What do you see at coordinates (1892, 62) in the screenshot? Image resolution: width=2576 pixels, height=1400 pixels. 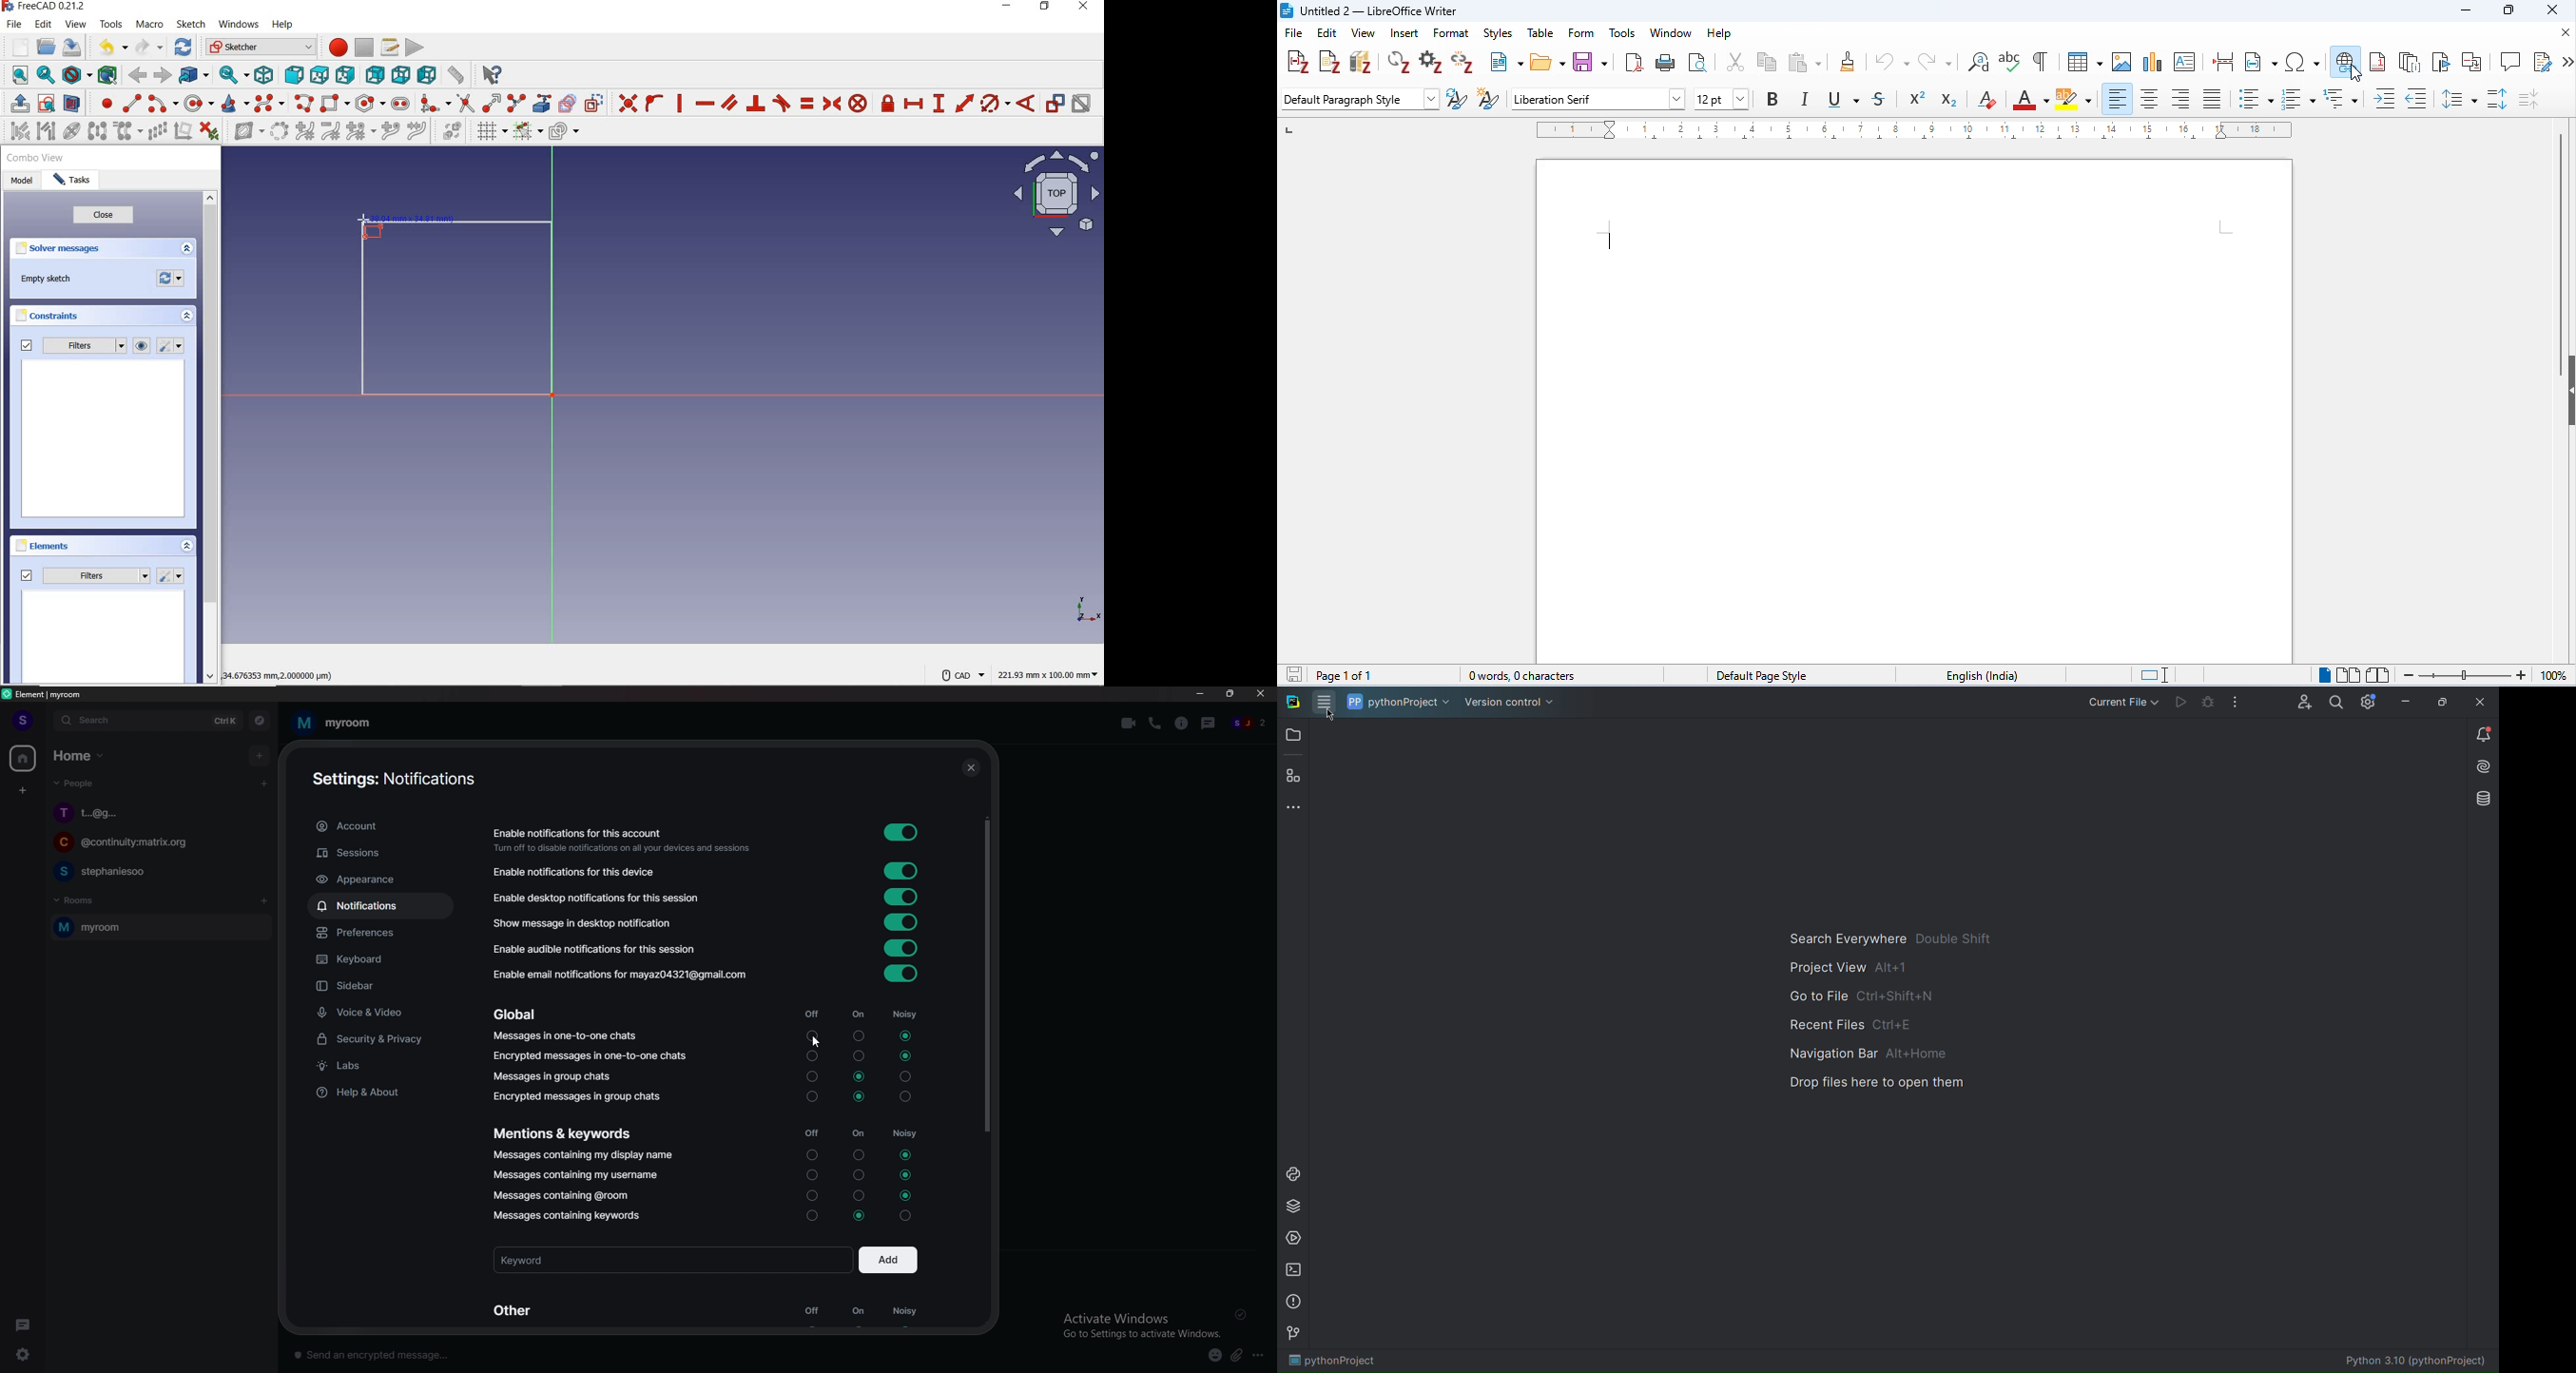 I see `undo` at bounding box center [1892, 62].